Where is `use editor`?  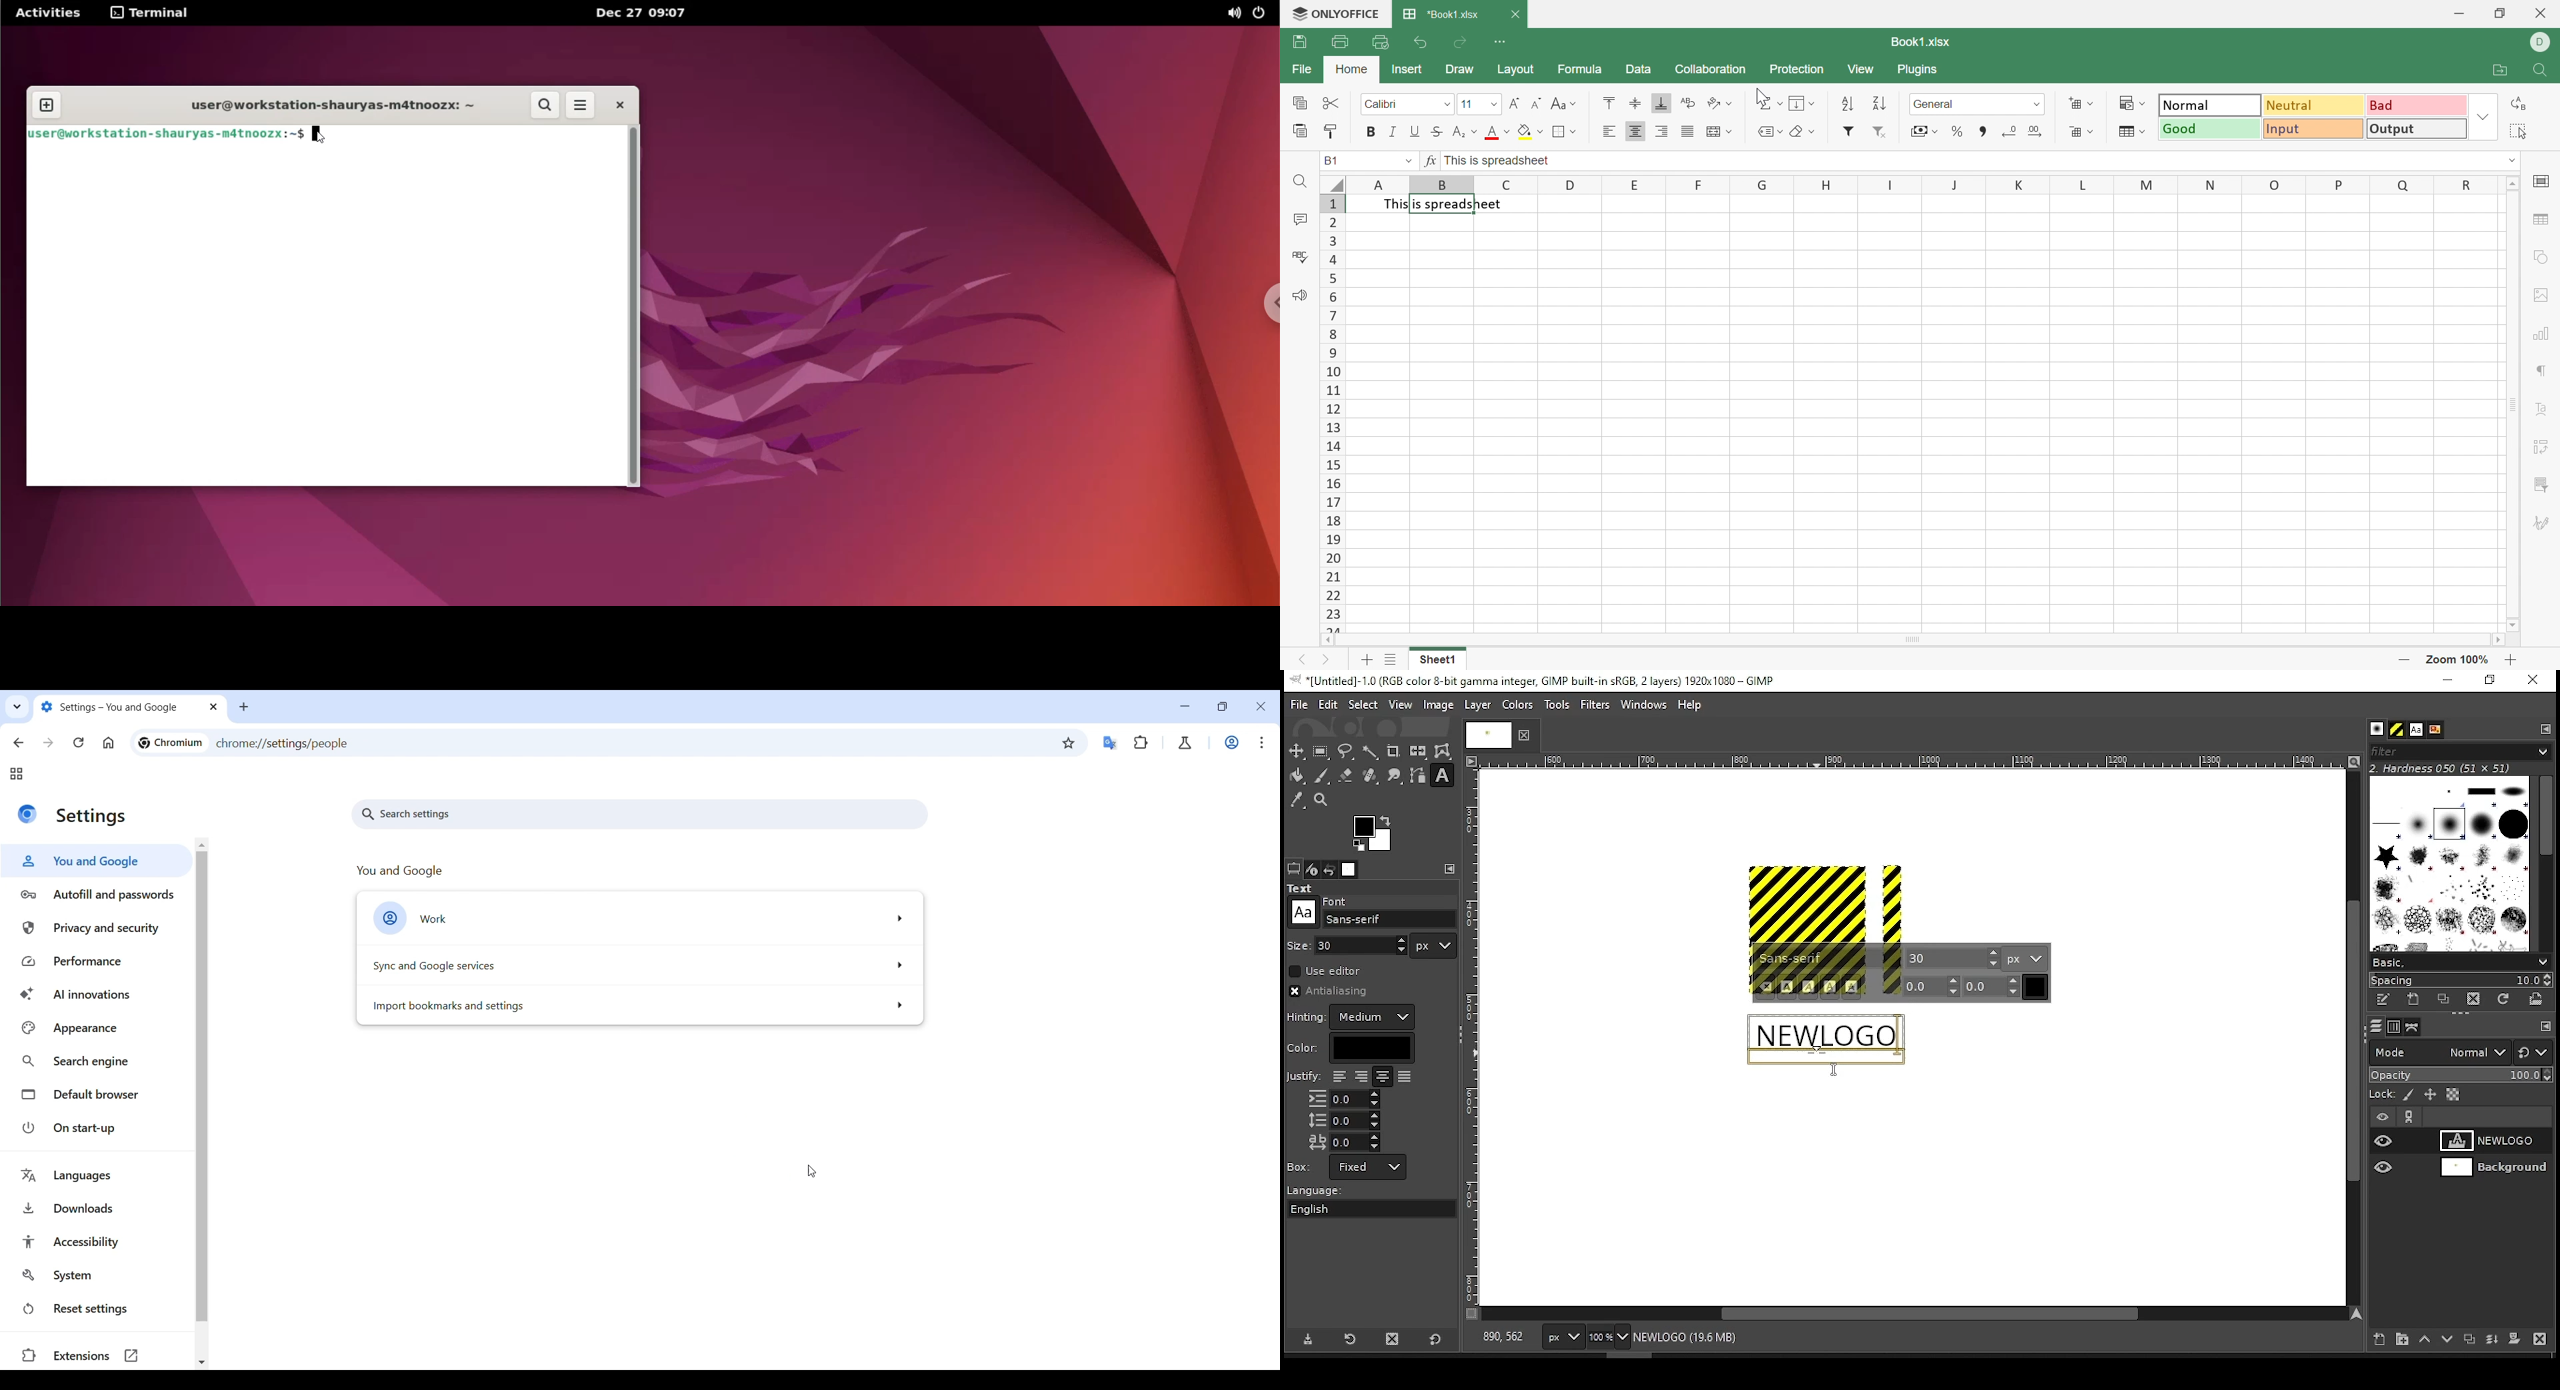
use editor is located at coordinates (1327, 971).